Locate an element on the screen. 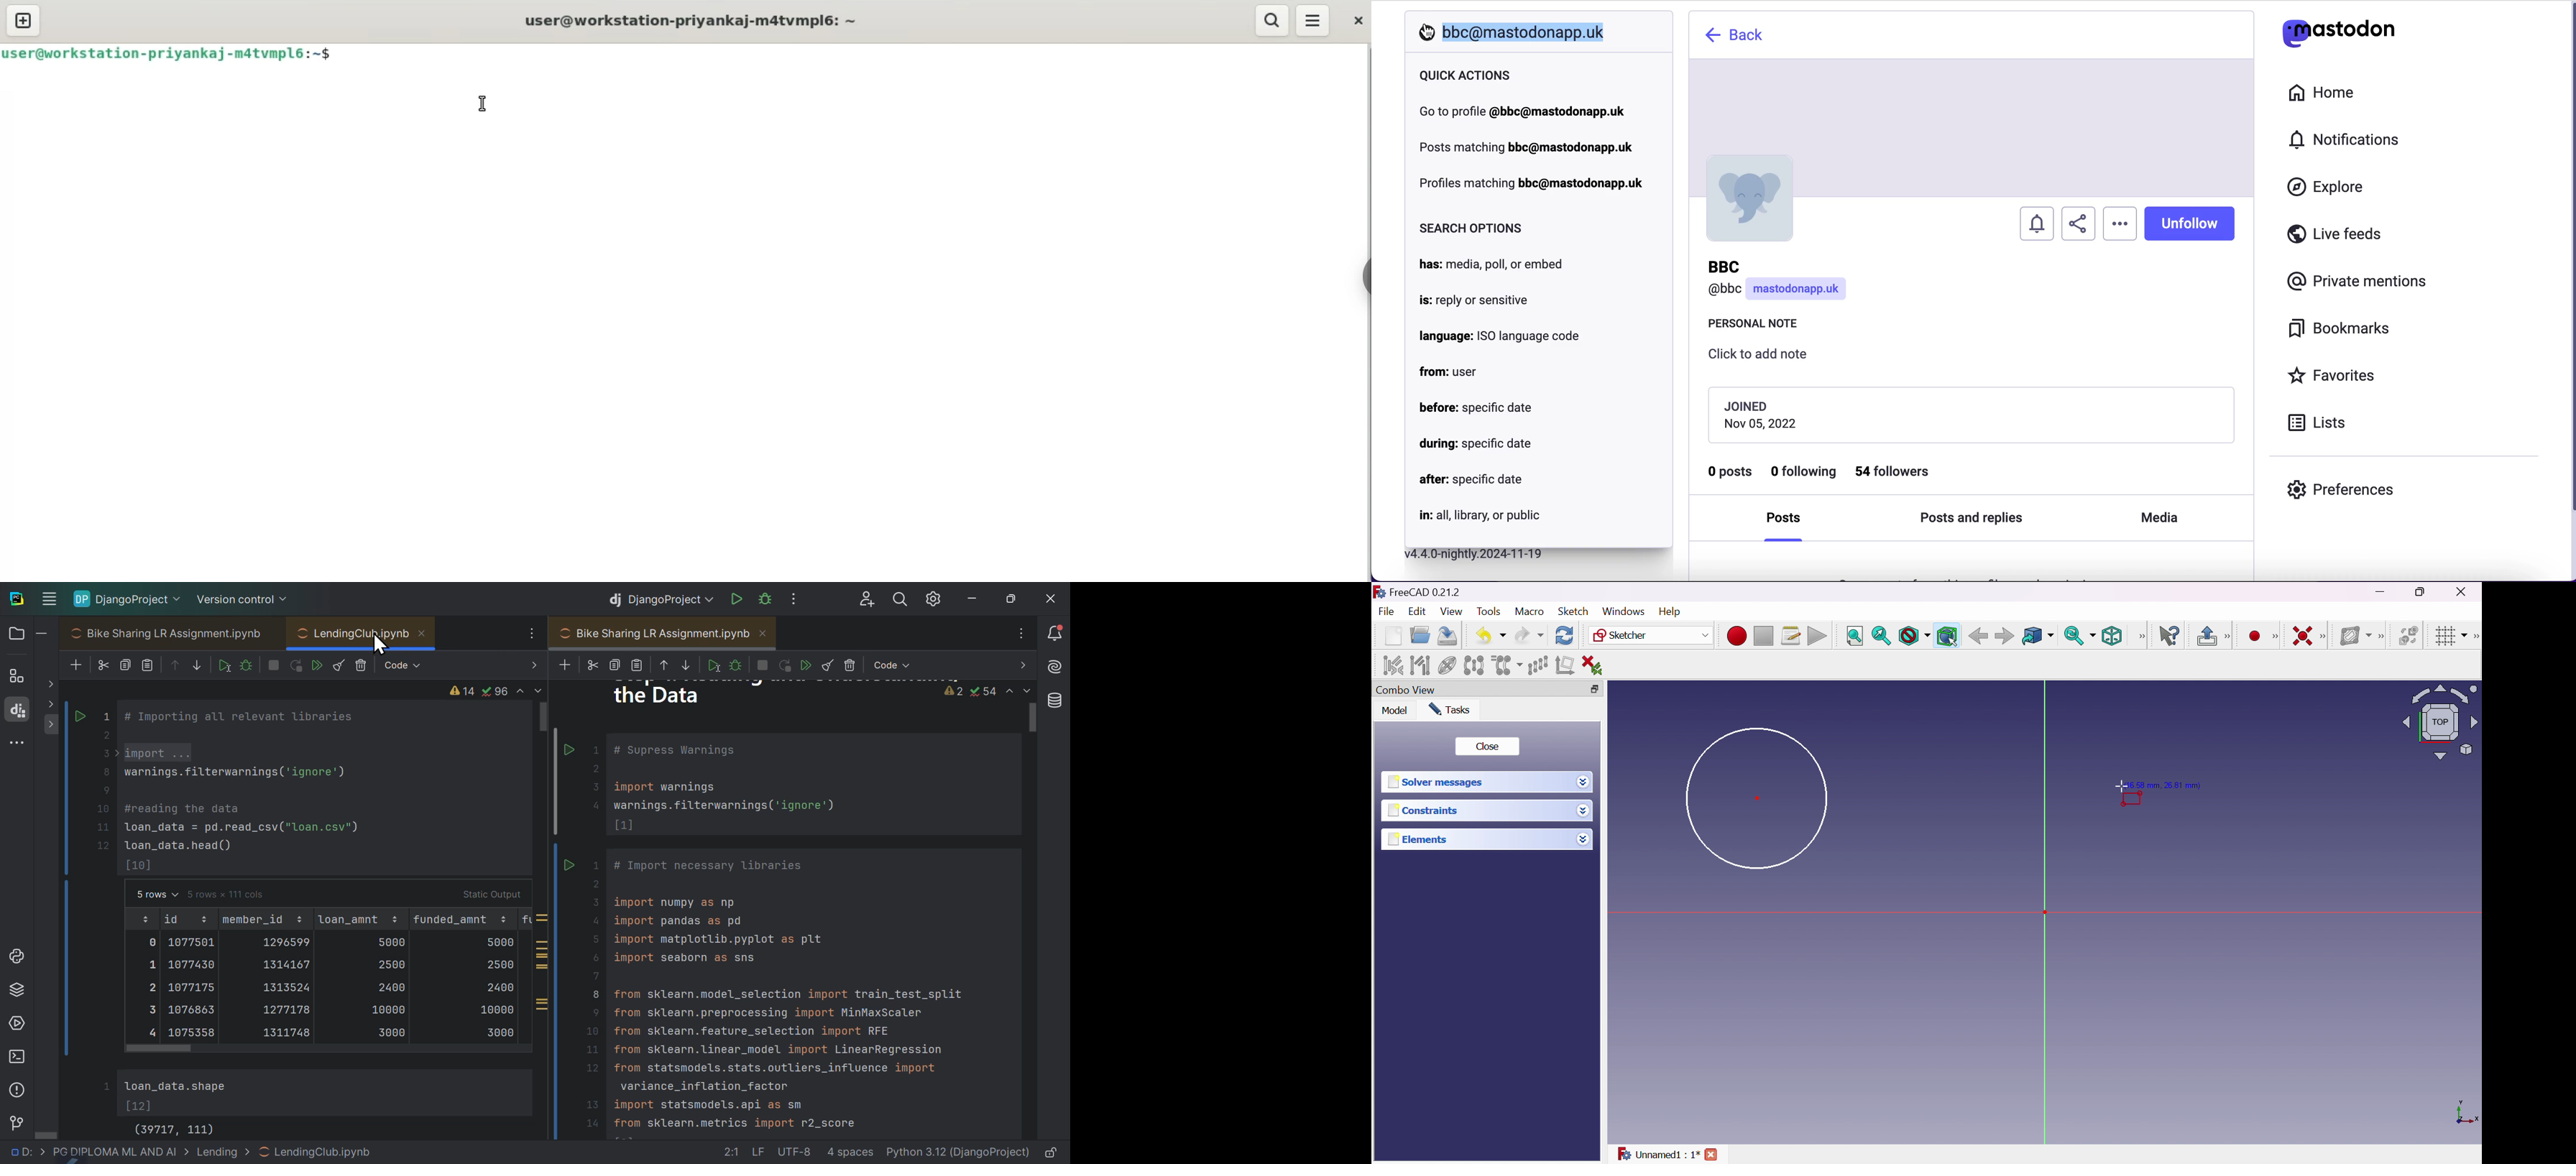 The image size is (2576, 1176). go to profile is located at coordinates (1523, 111).